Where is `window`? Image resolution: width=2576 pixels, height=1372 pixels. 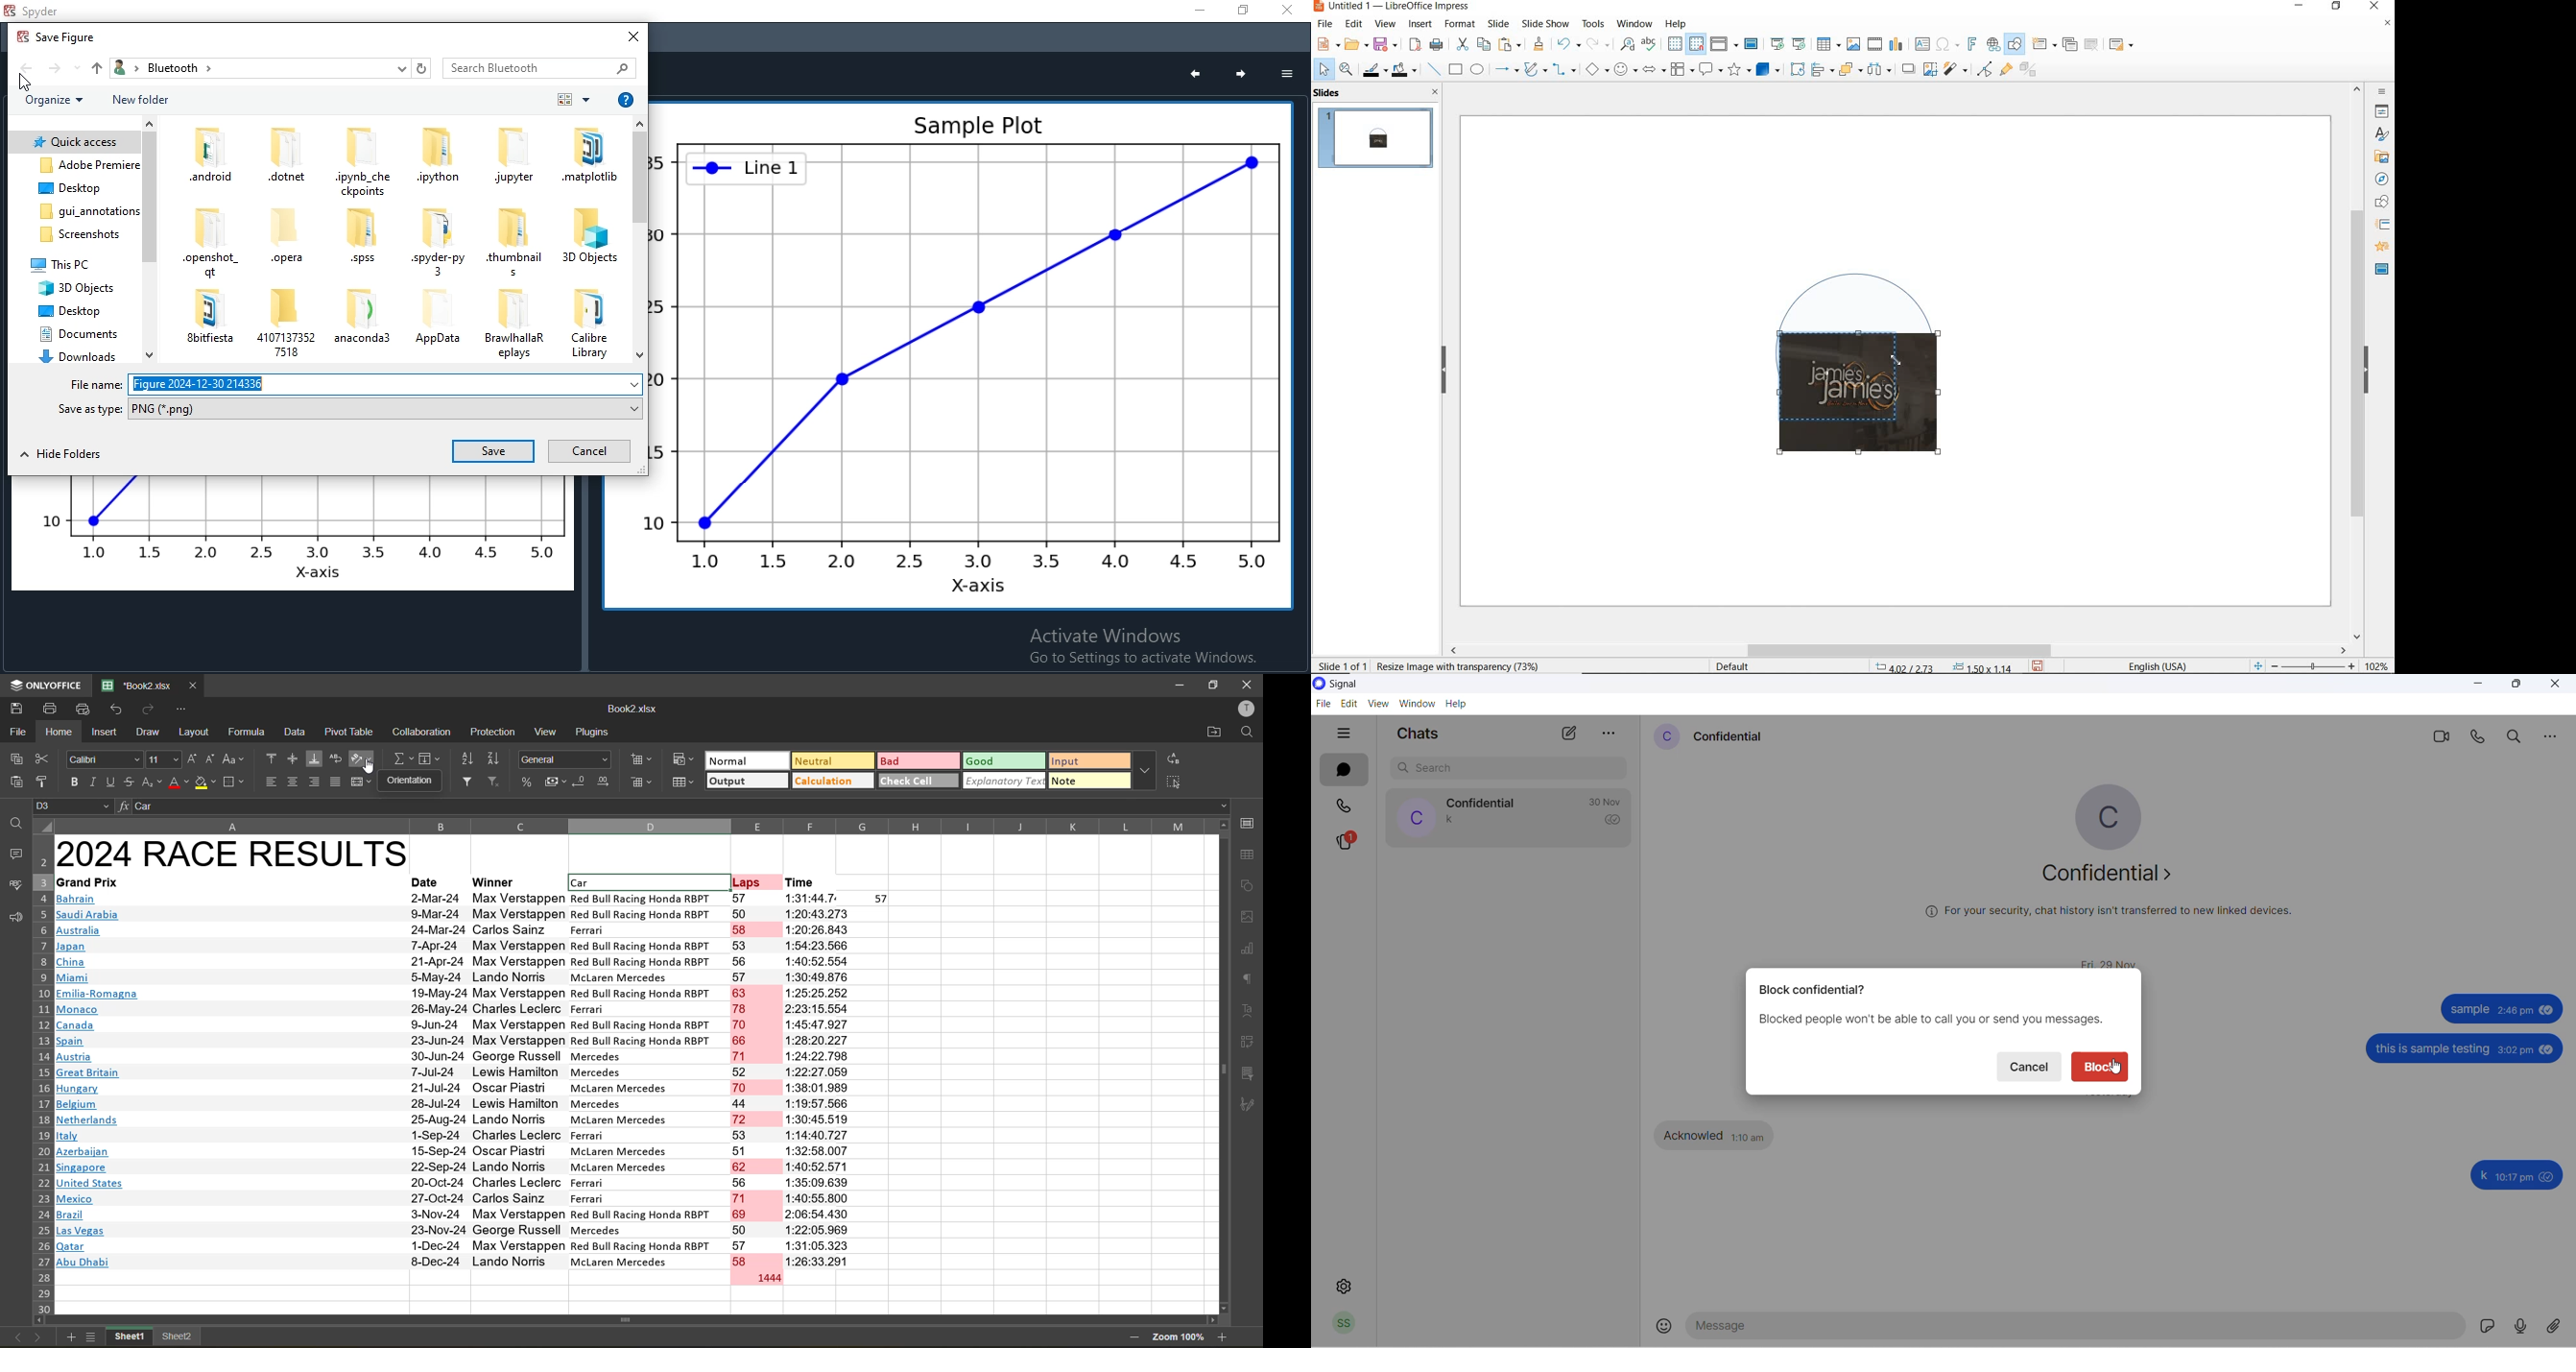
window is located at coordinates (1634, 23).